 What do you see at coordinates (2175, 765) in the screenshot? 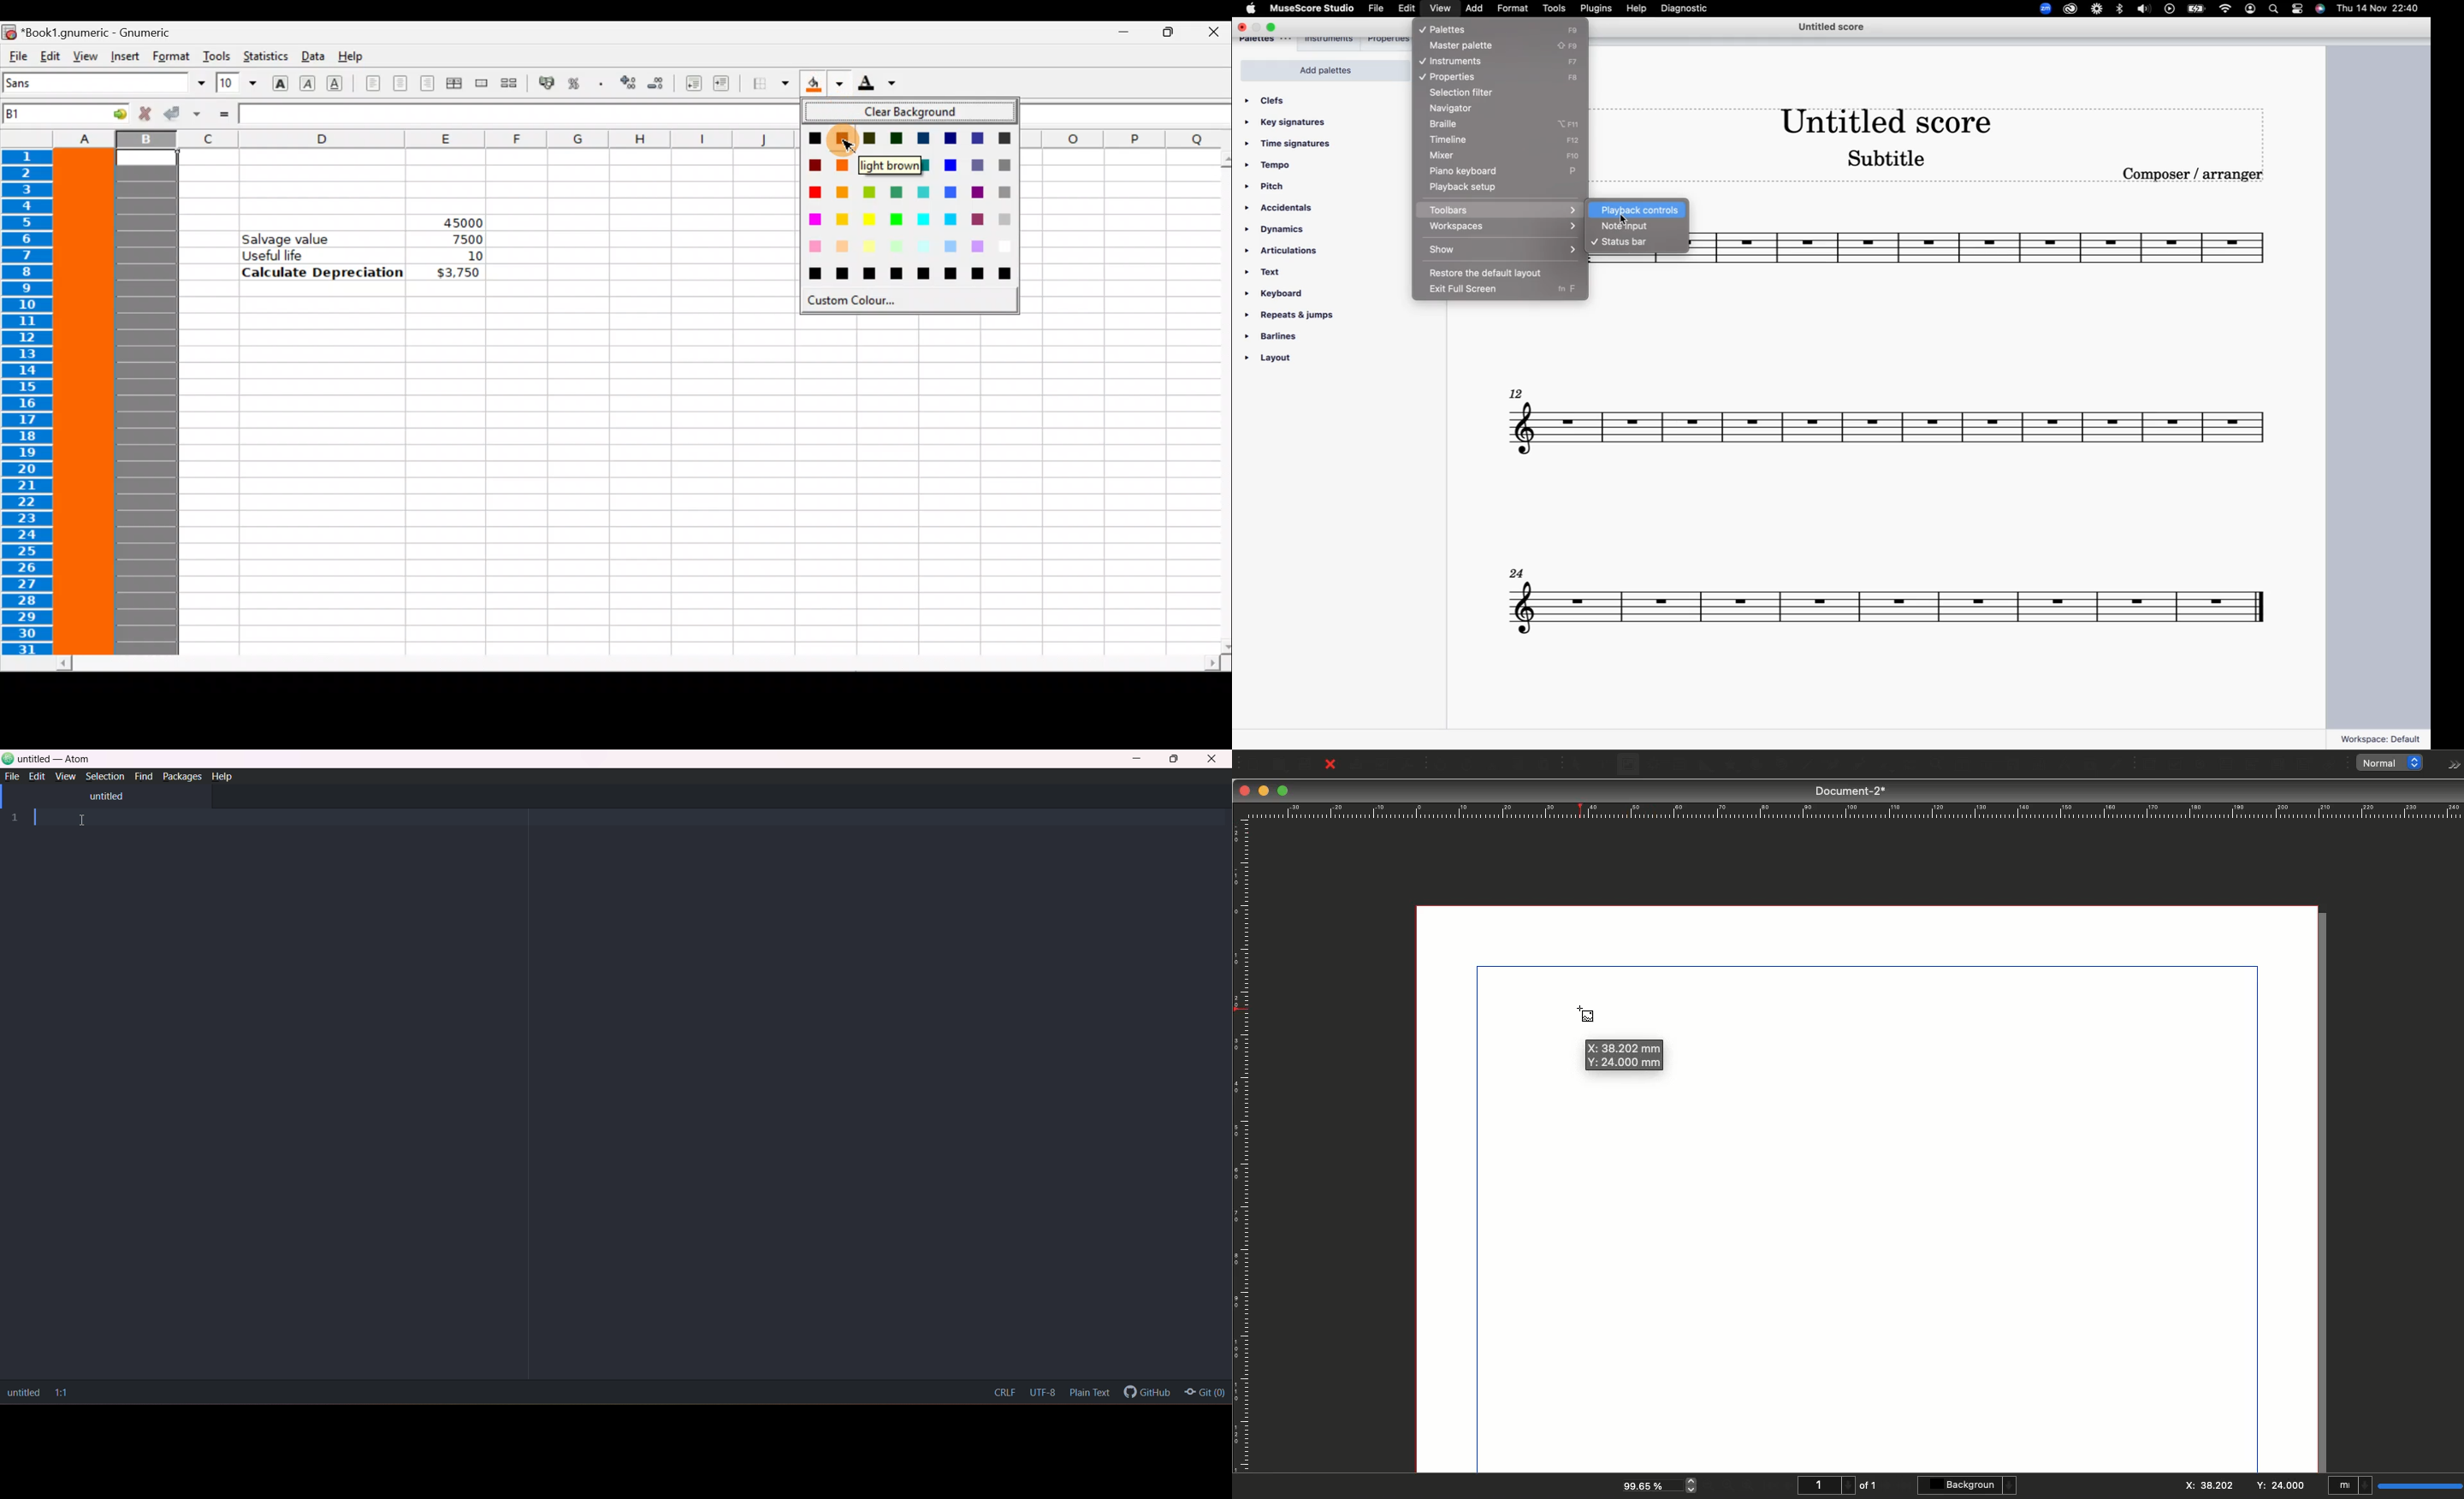
I see `PDF check box` at bounding box center [2175, 765].